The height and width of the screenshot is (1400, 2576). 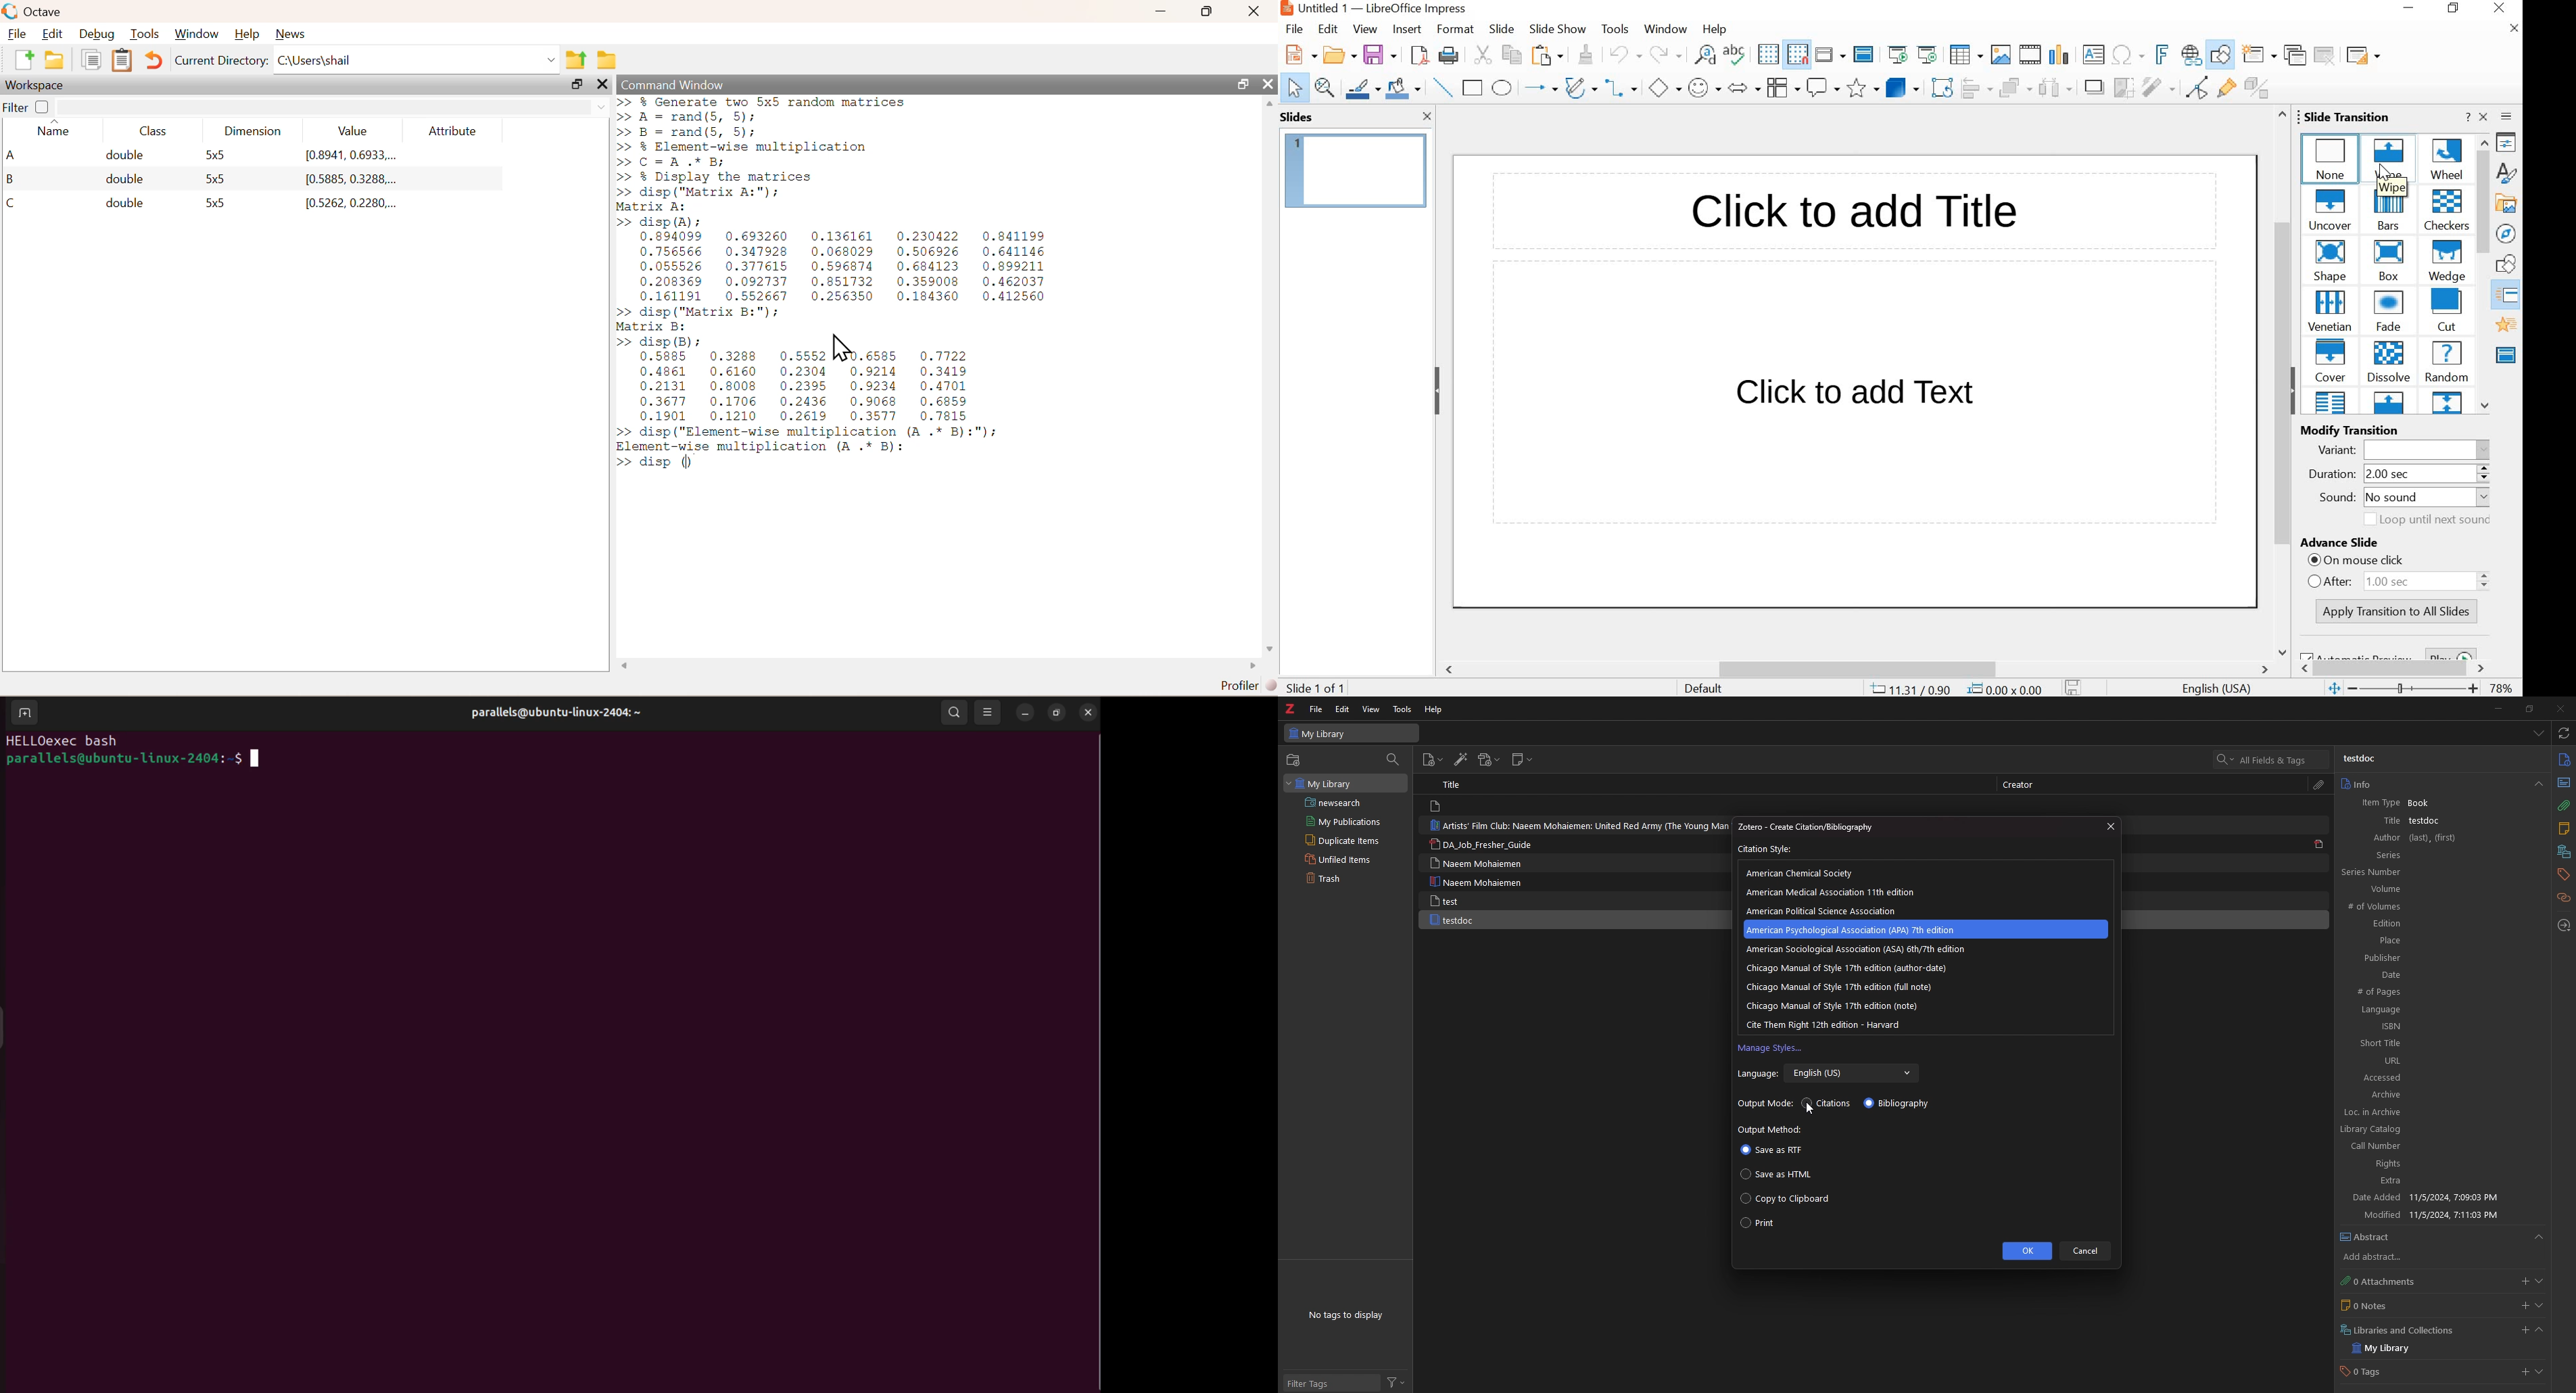 I want to click on close, so click(x=2109, y=826).